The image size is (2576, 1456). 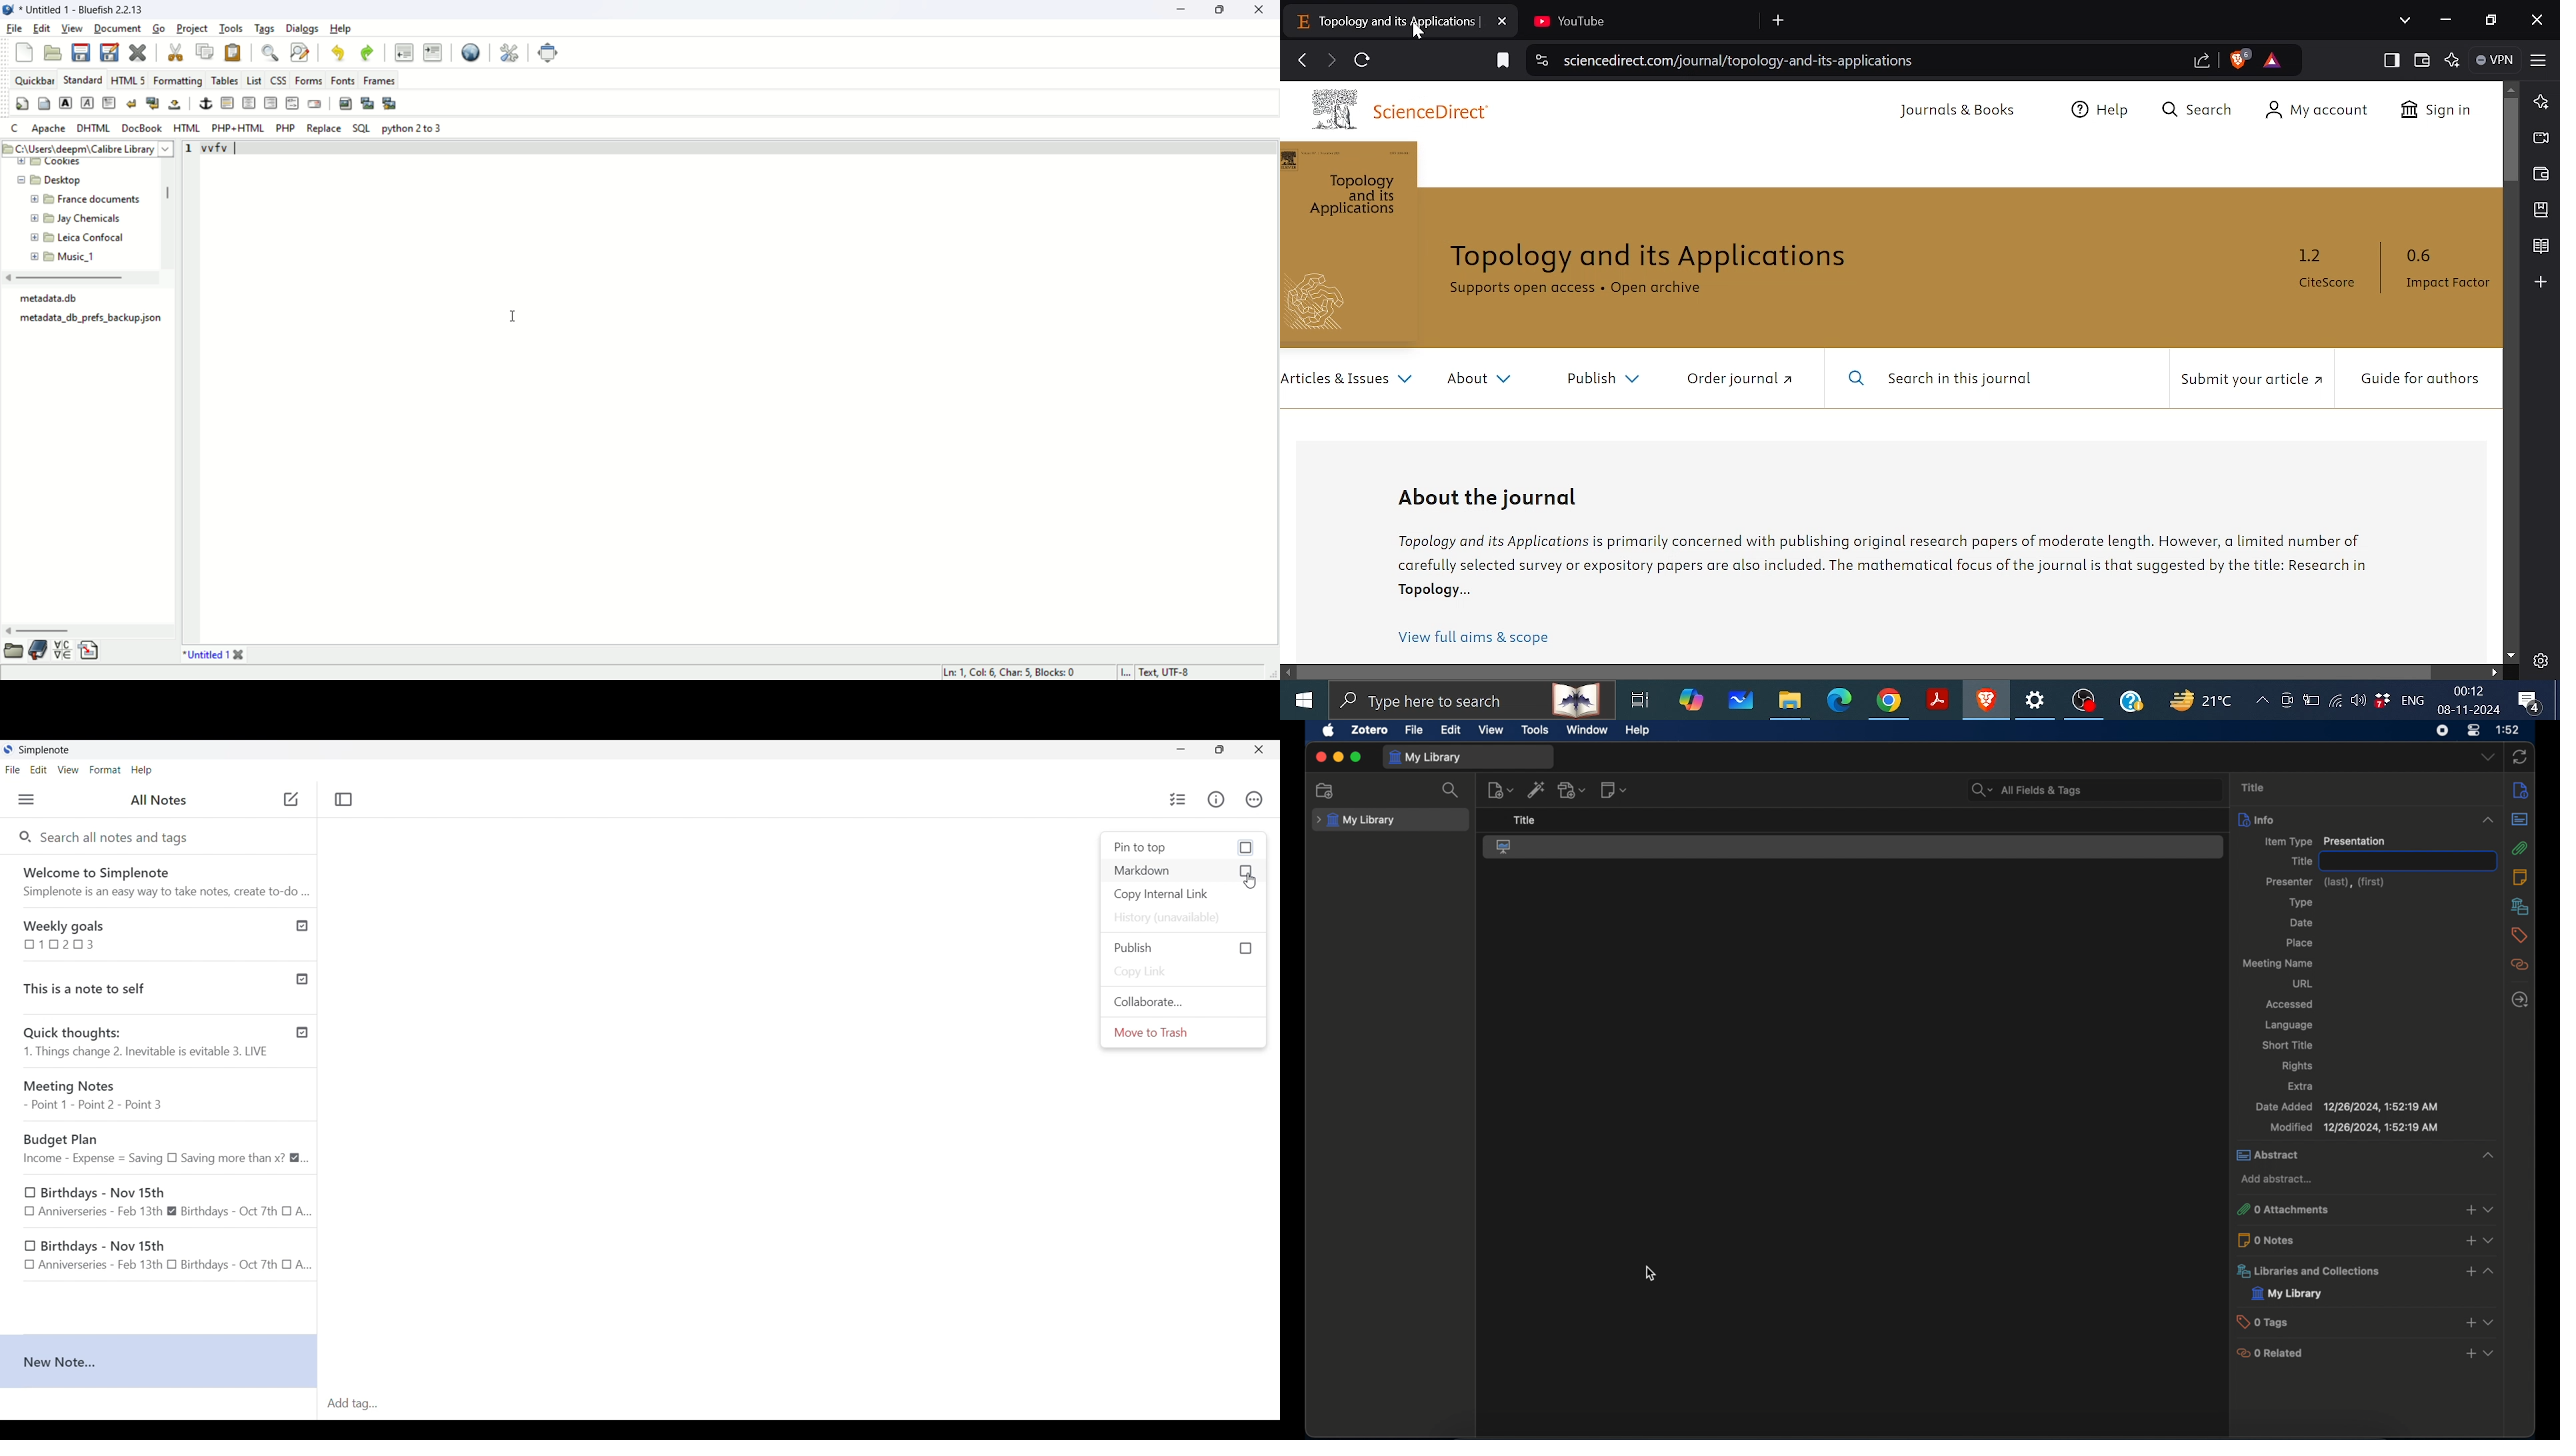 What do you see at coordinates (1337, 757) in the screenshot?
I see `minimize` at bounding box center [1337, 757].